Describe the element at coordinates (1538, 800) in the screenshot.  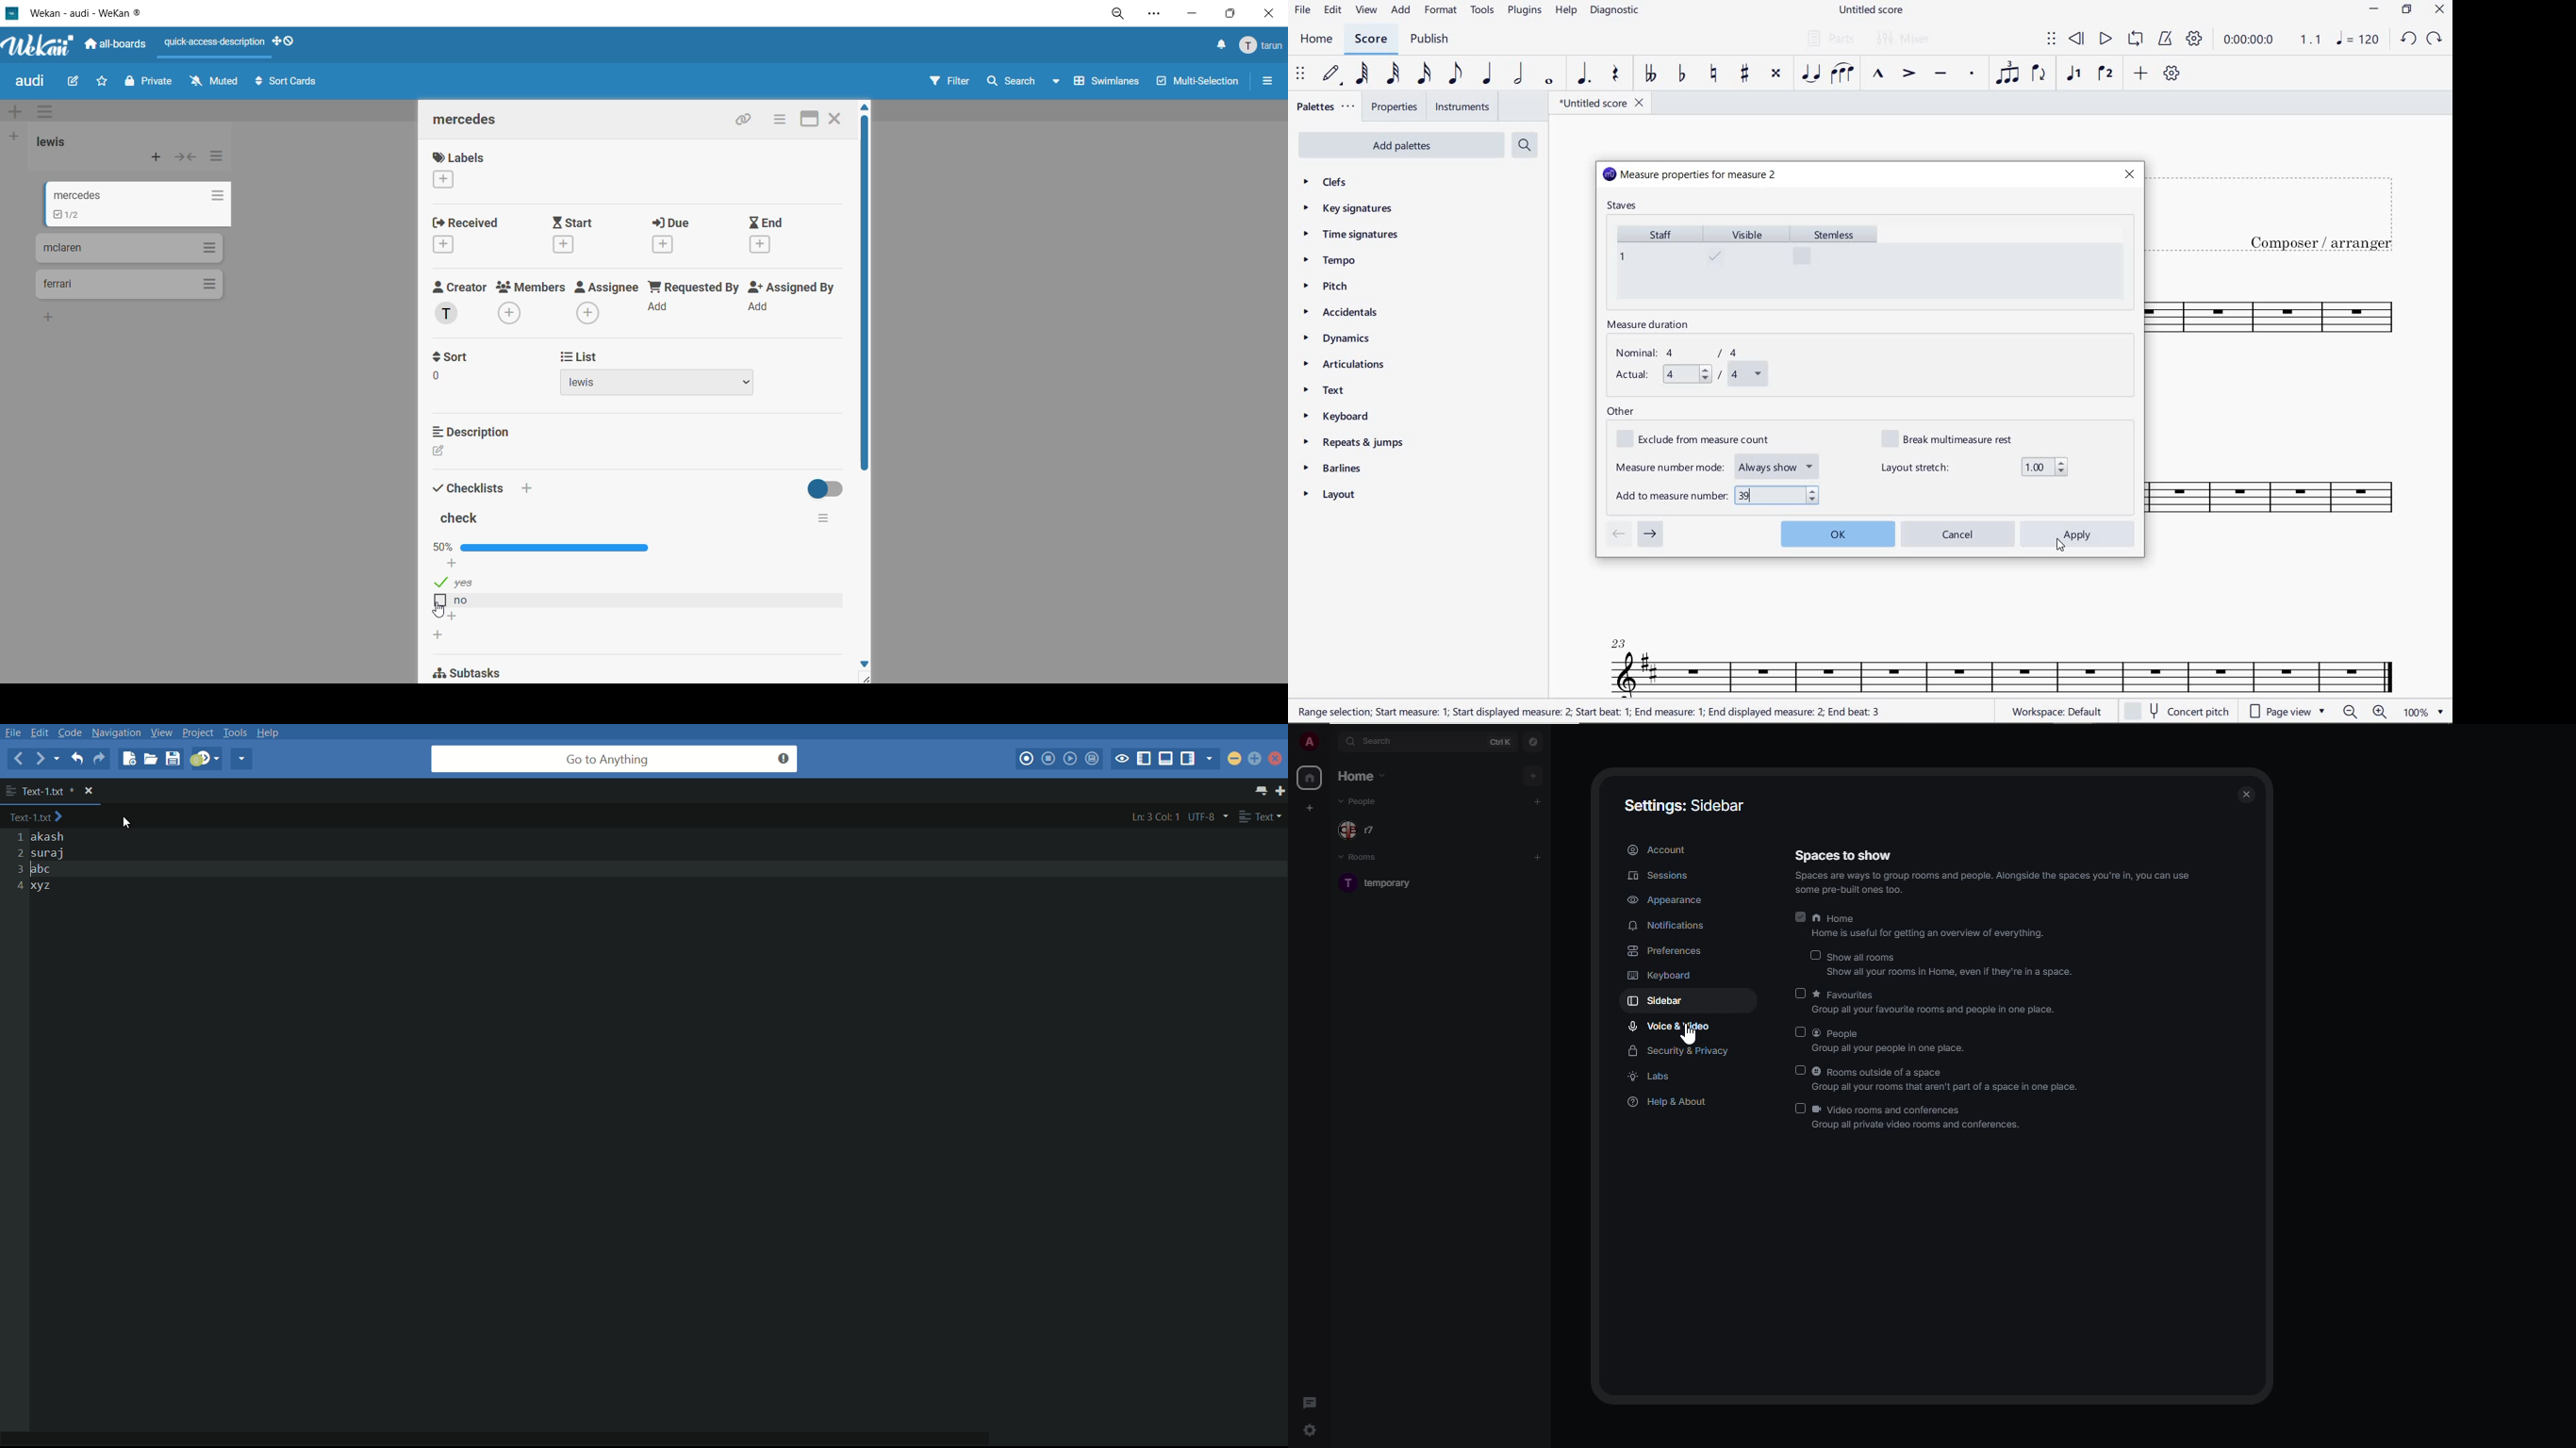
I see `add` at that location.